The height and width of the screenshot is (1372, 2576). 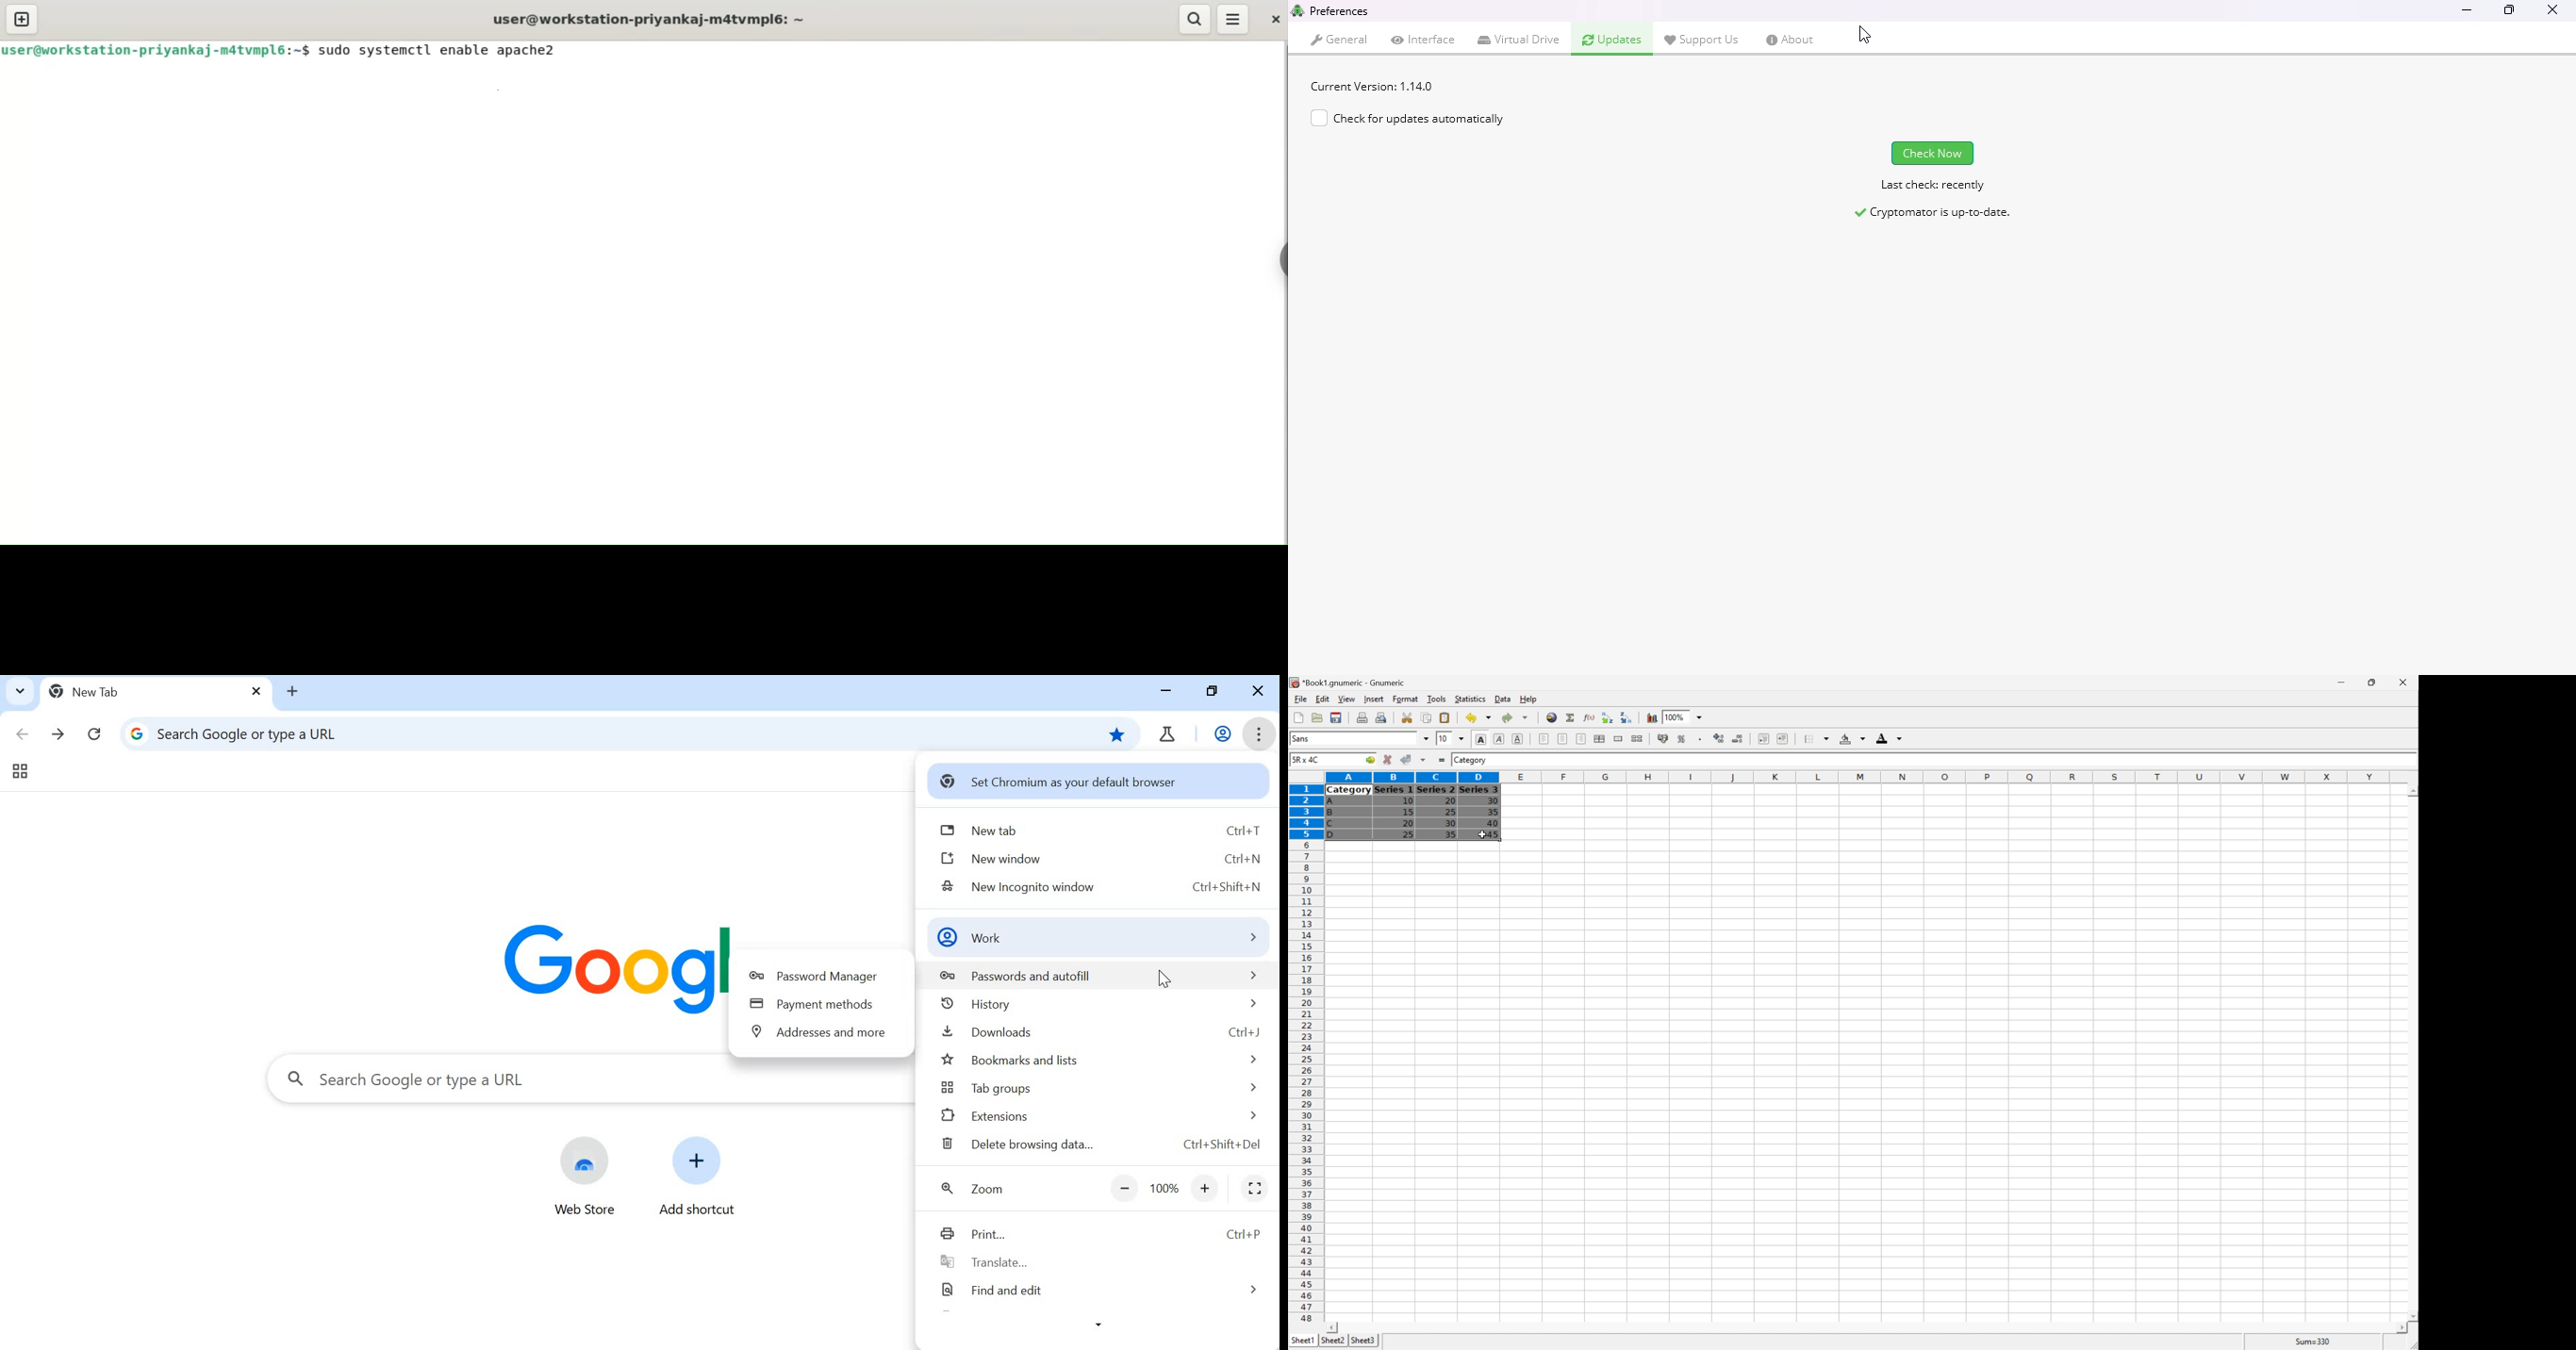 I want to click on Accept changes in multiple cells, so click(x=1422, y=759).